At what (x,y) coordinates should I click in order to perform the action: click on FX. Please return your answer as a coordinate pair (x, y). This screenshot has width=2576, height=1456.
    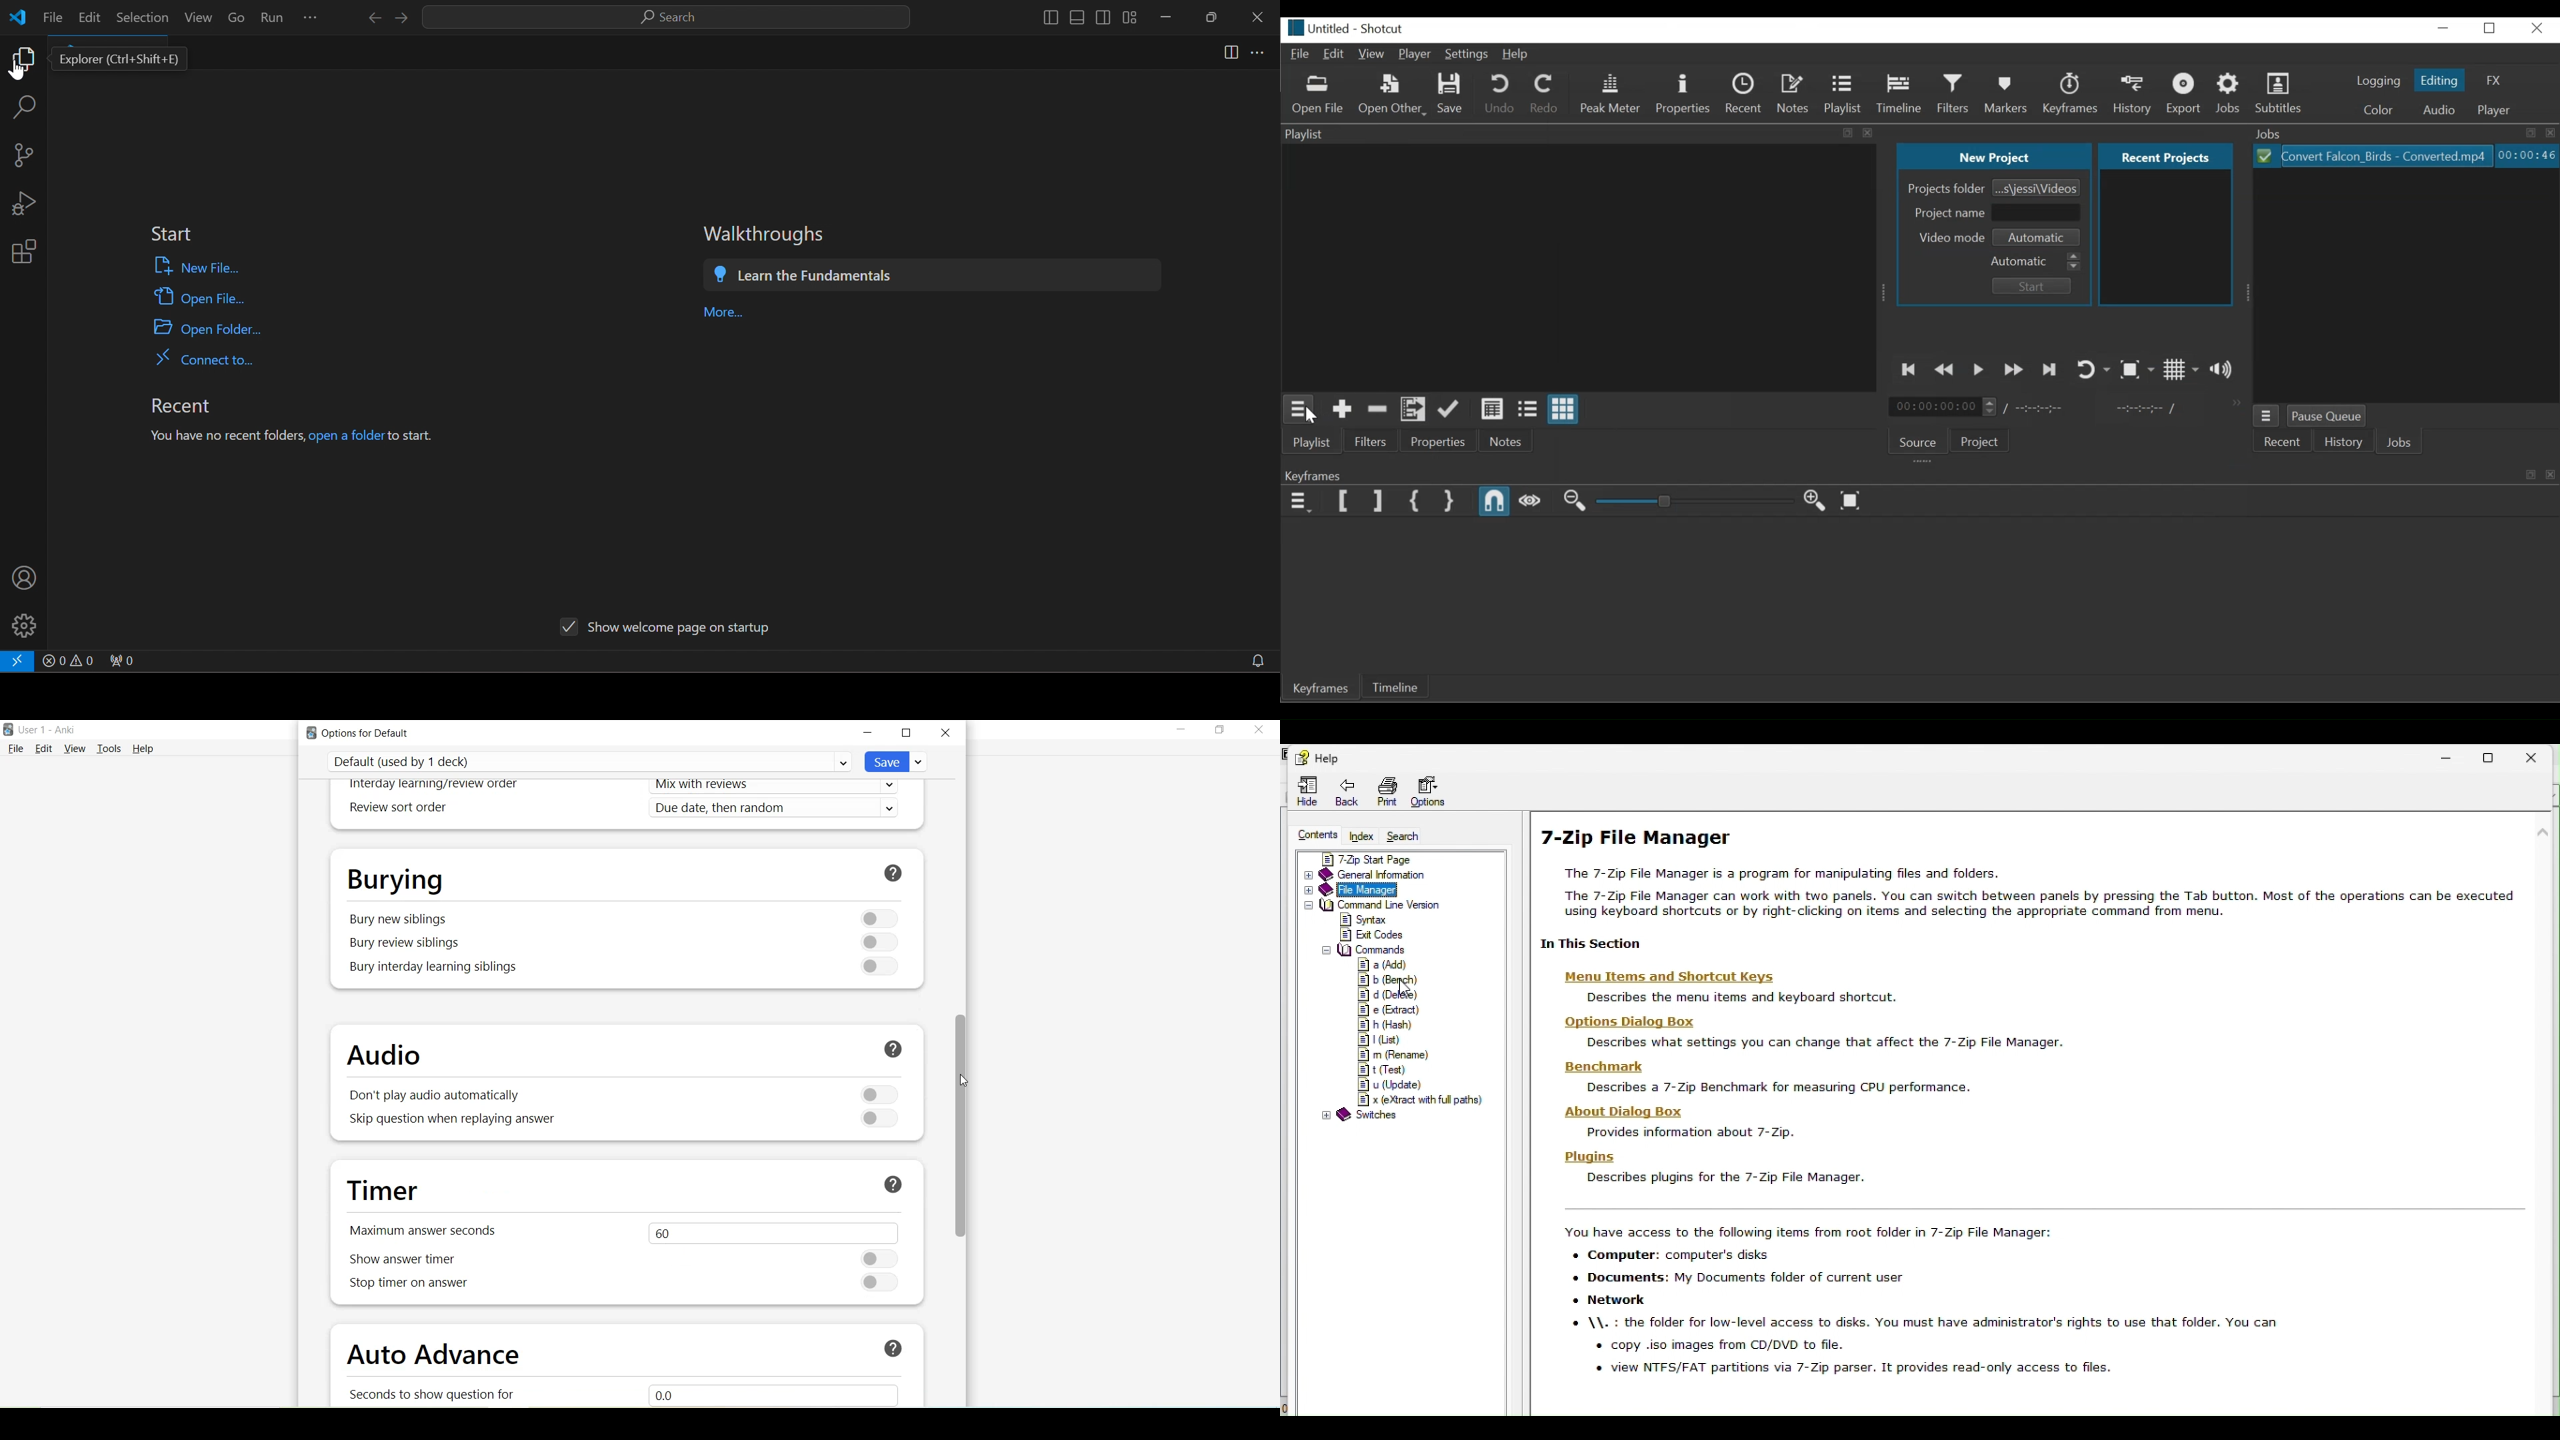
    Looking at the image, I should click on (2491, 80).